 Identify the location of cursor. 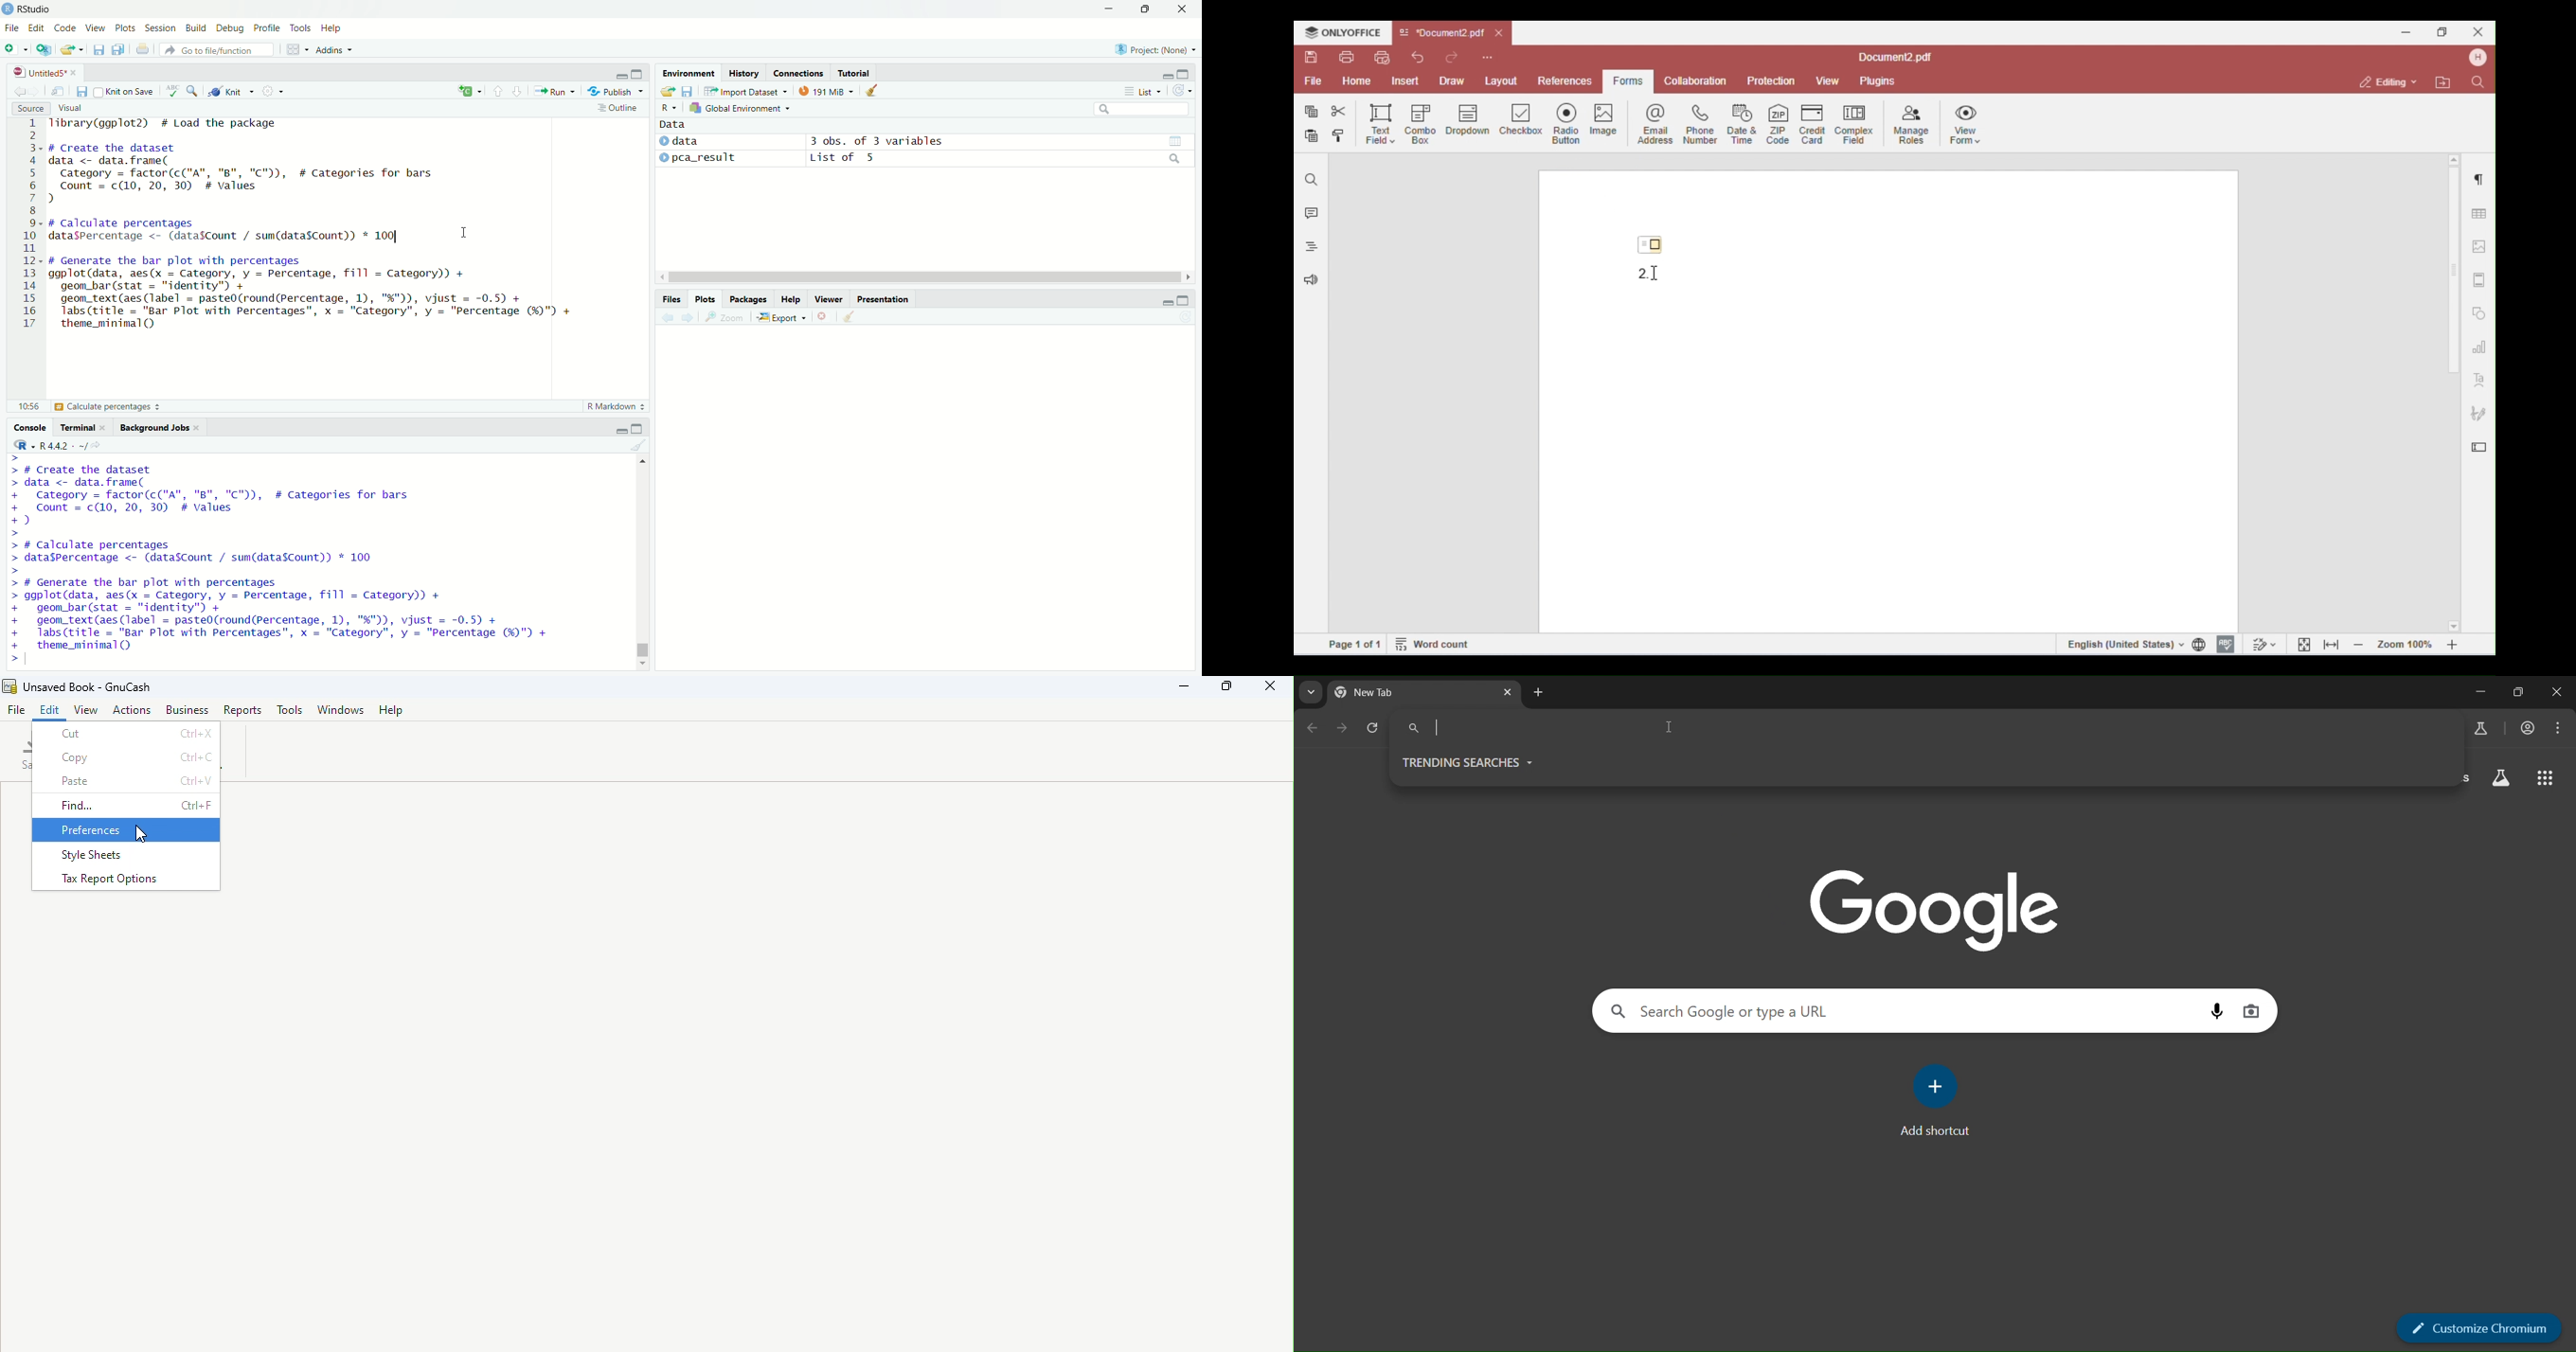
(463, 233).